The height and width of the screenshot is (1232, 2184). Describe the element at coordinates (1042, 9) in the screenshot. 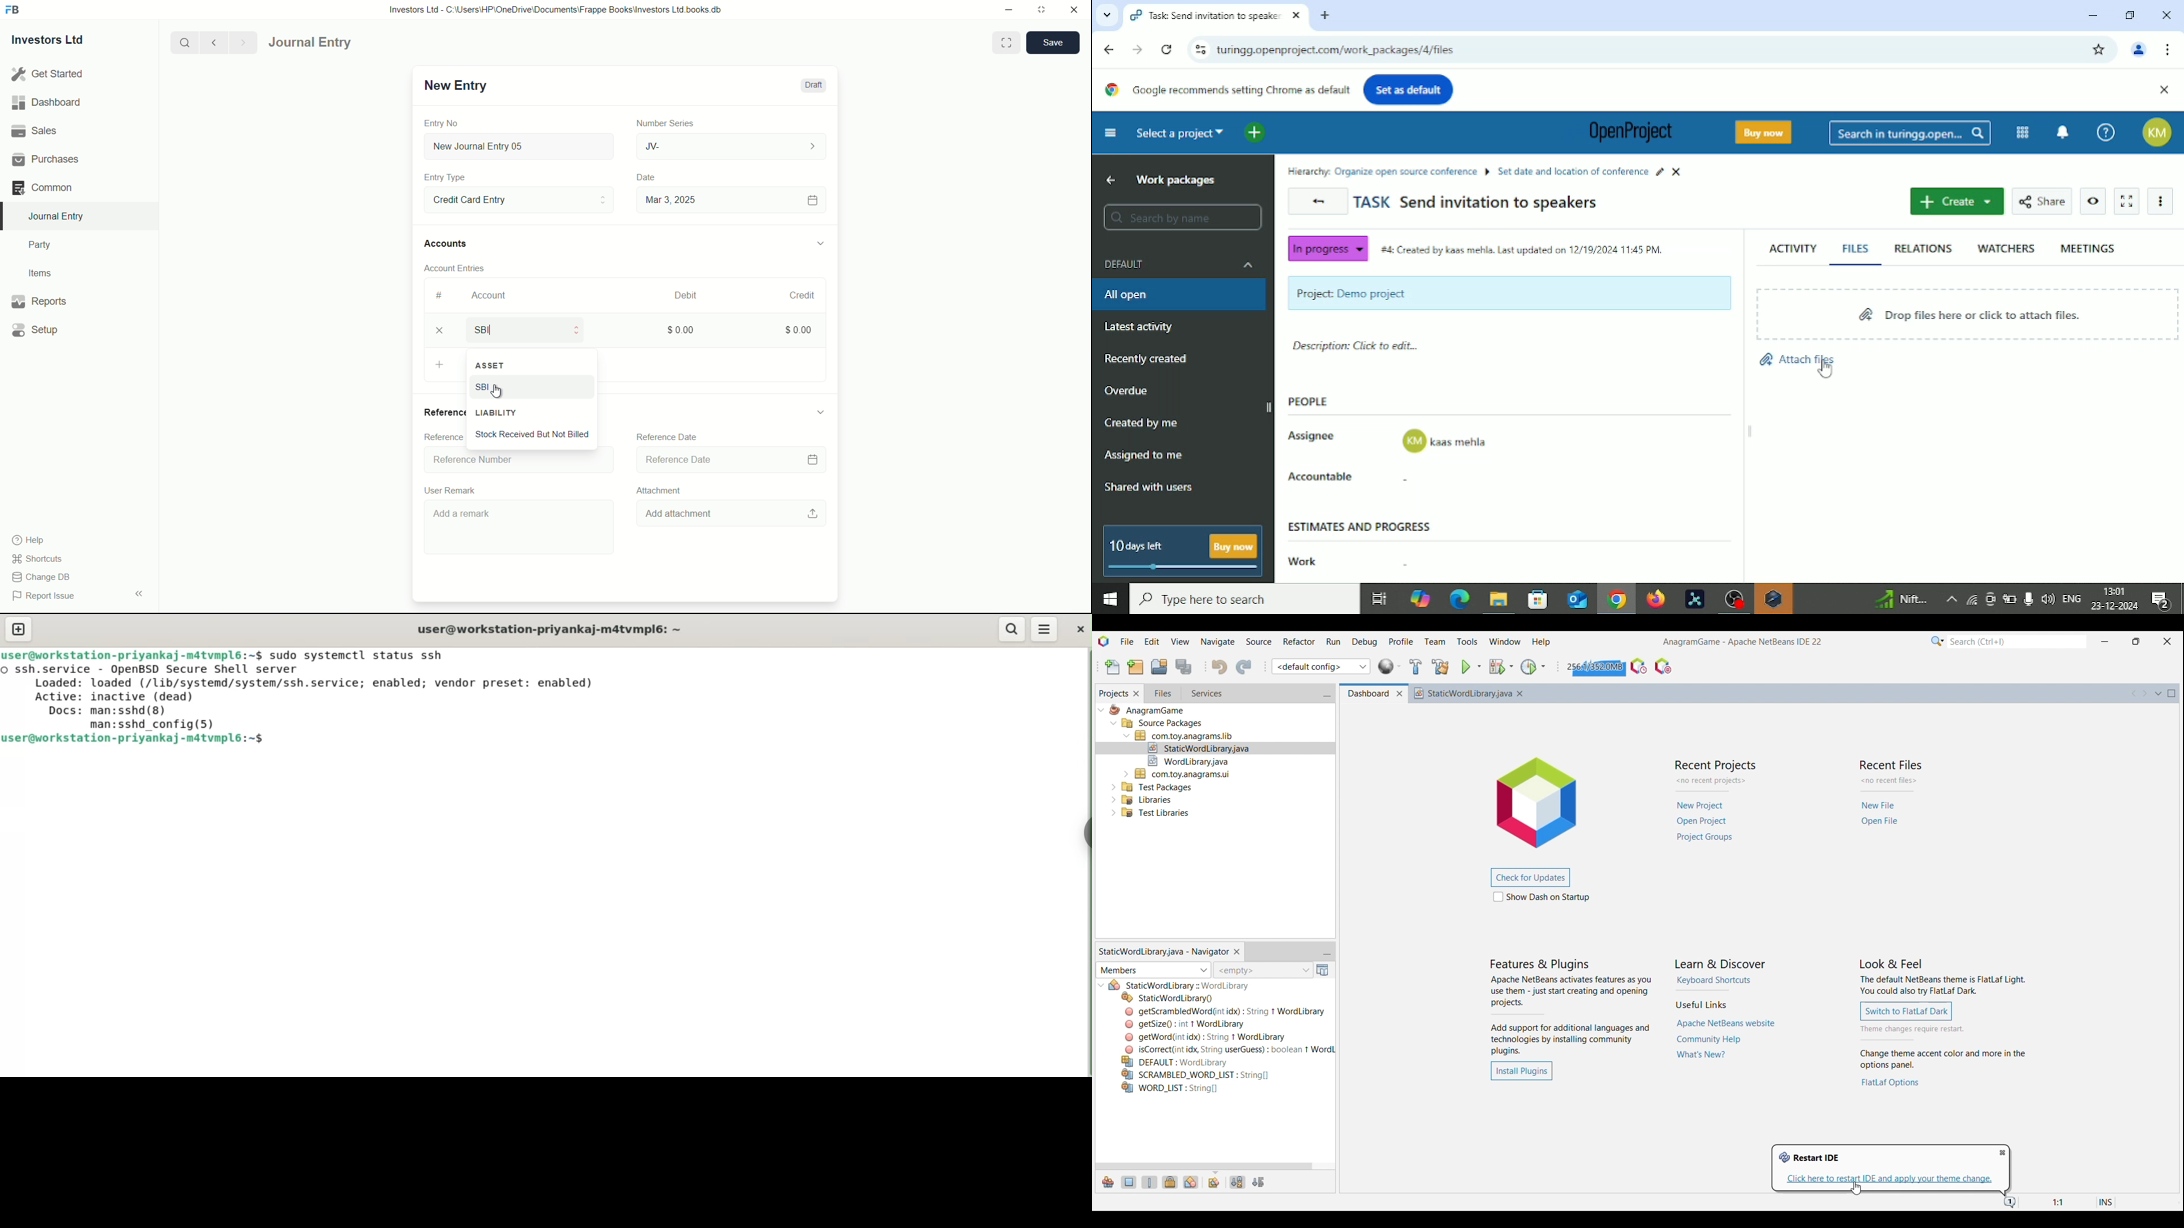

I see `maximize` at that location.